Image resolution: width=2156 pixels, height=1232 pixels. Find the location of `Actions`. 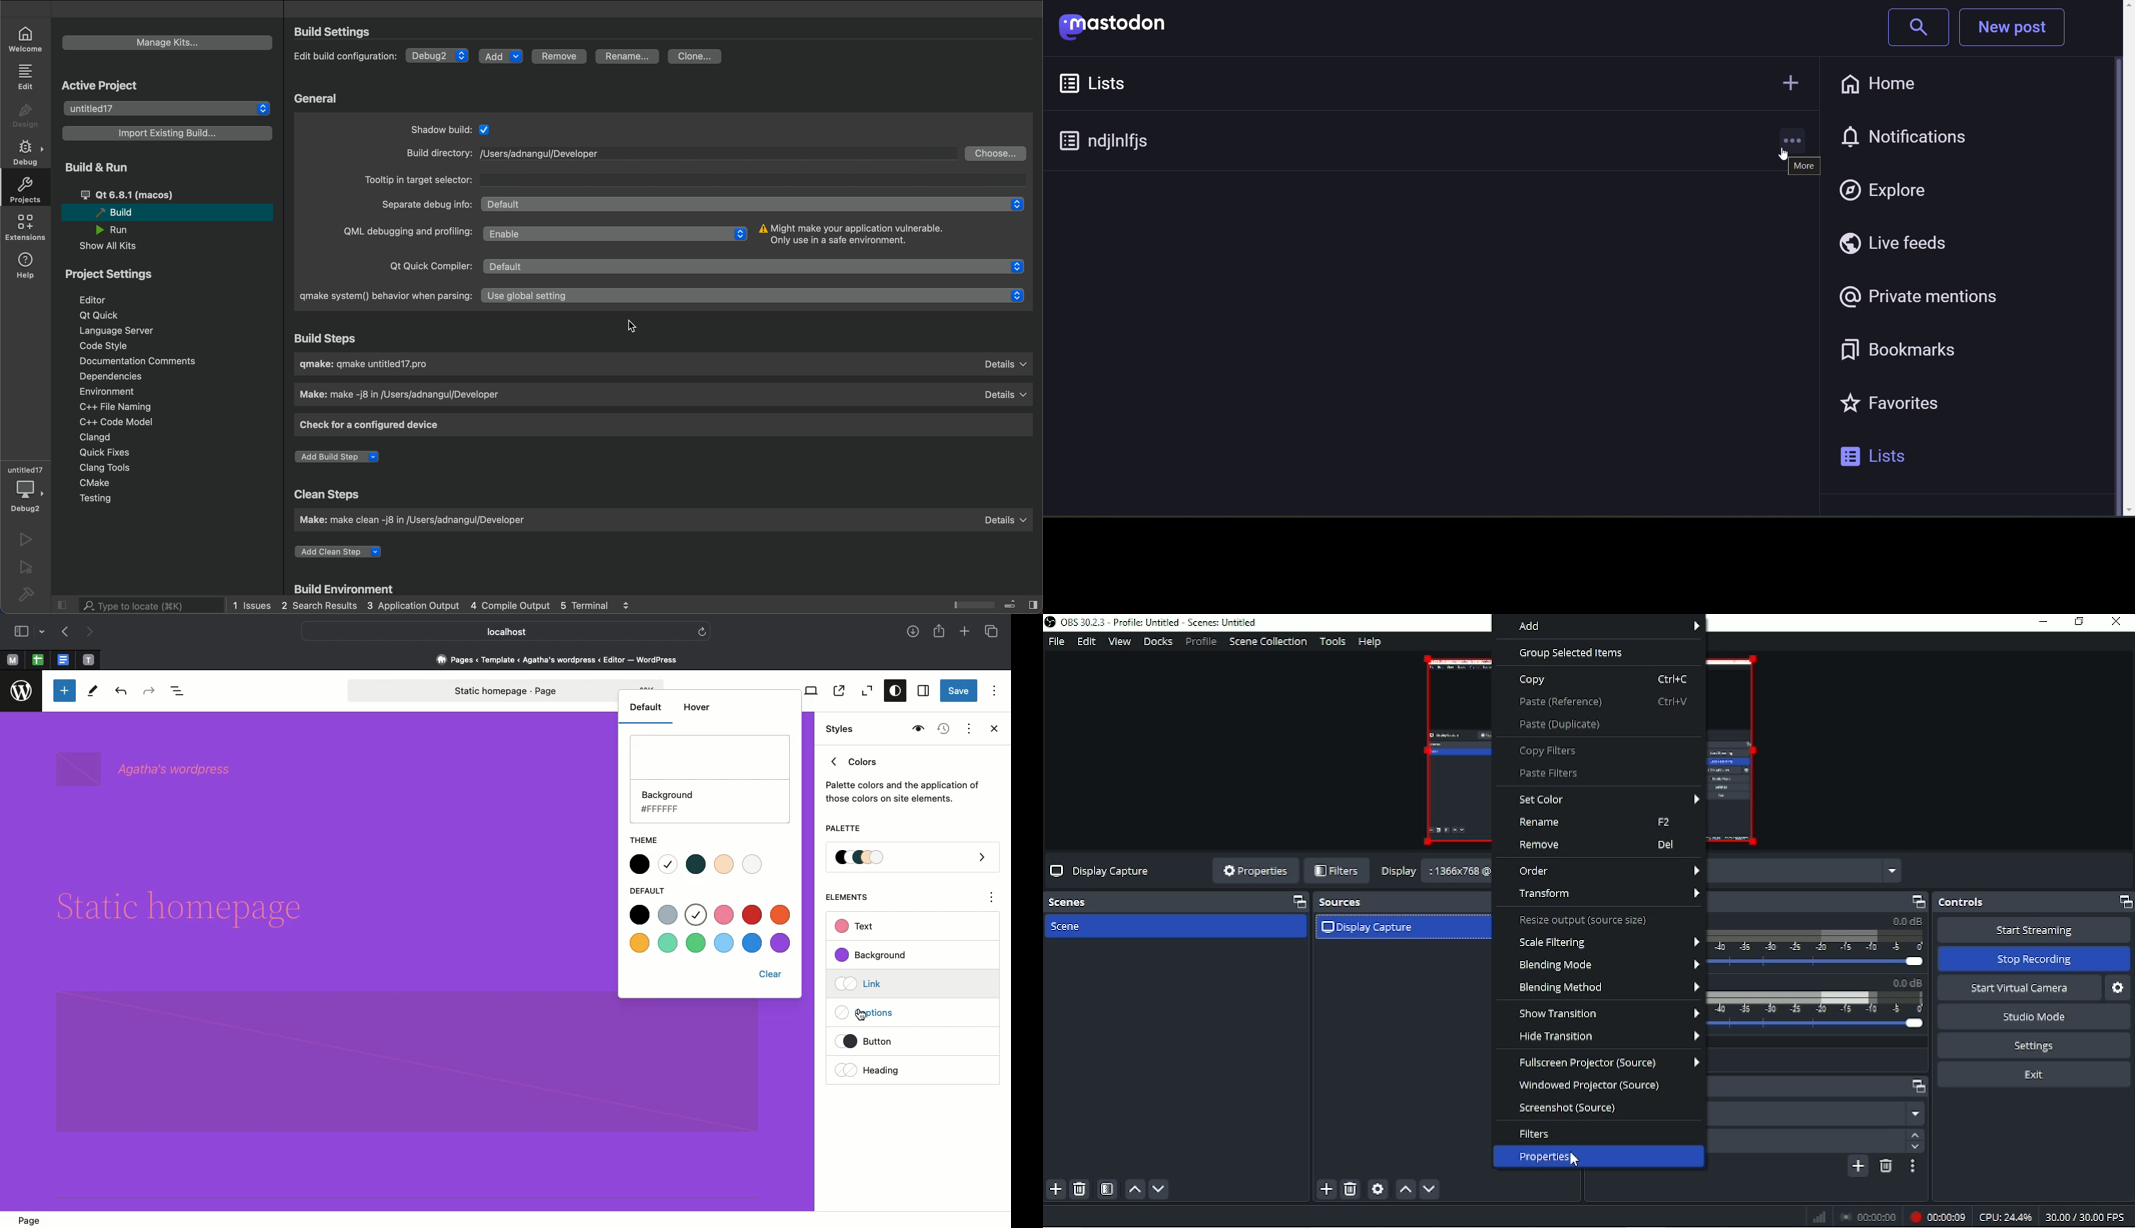

Actions is located at coordinates (968, 727).